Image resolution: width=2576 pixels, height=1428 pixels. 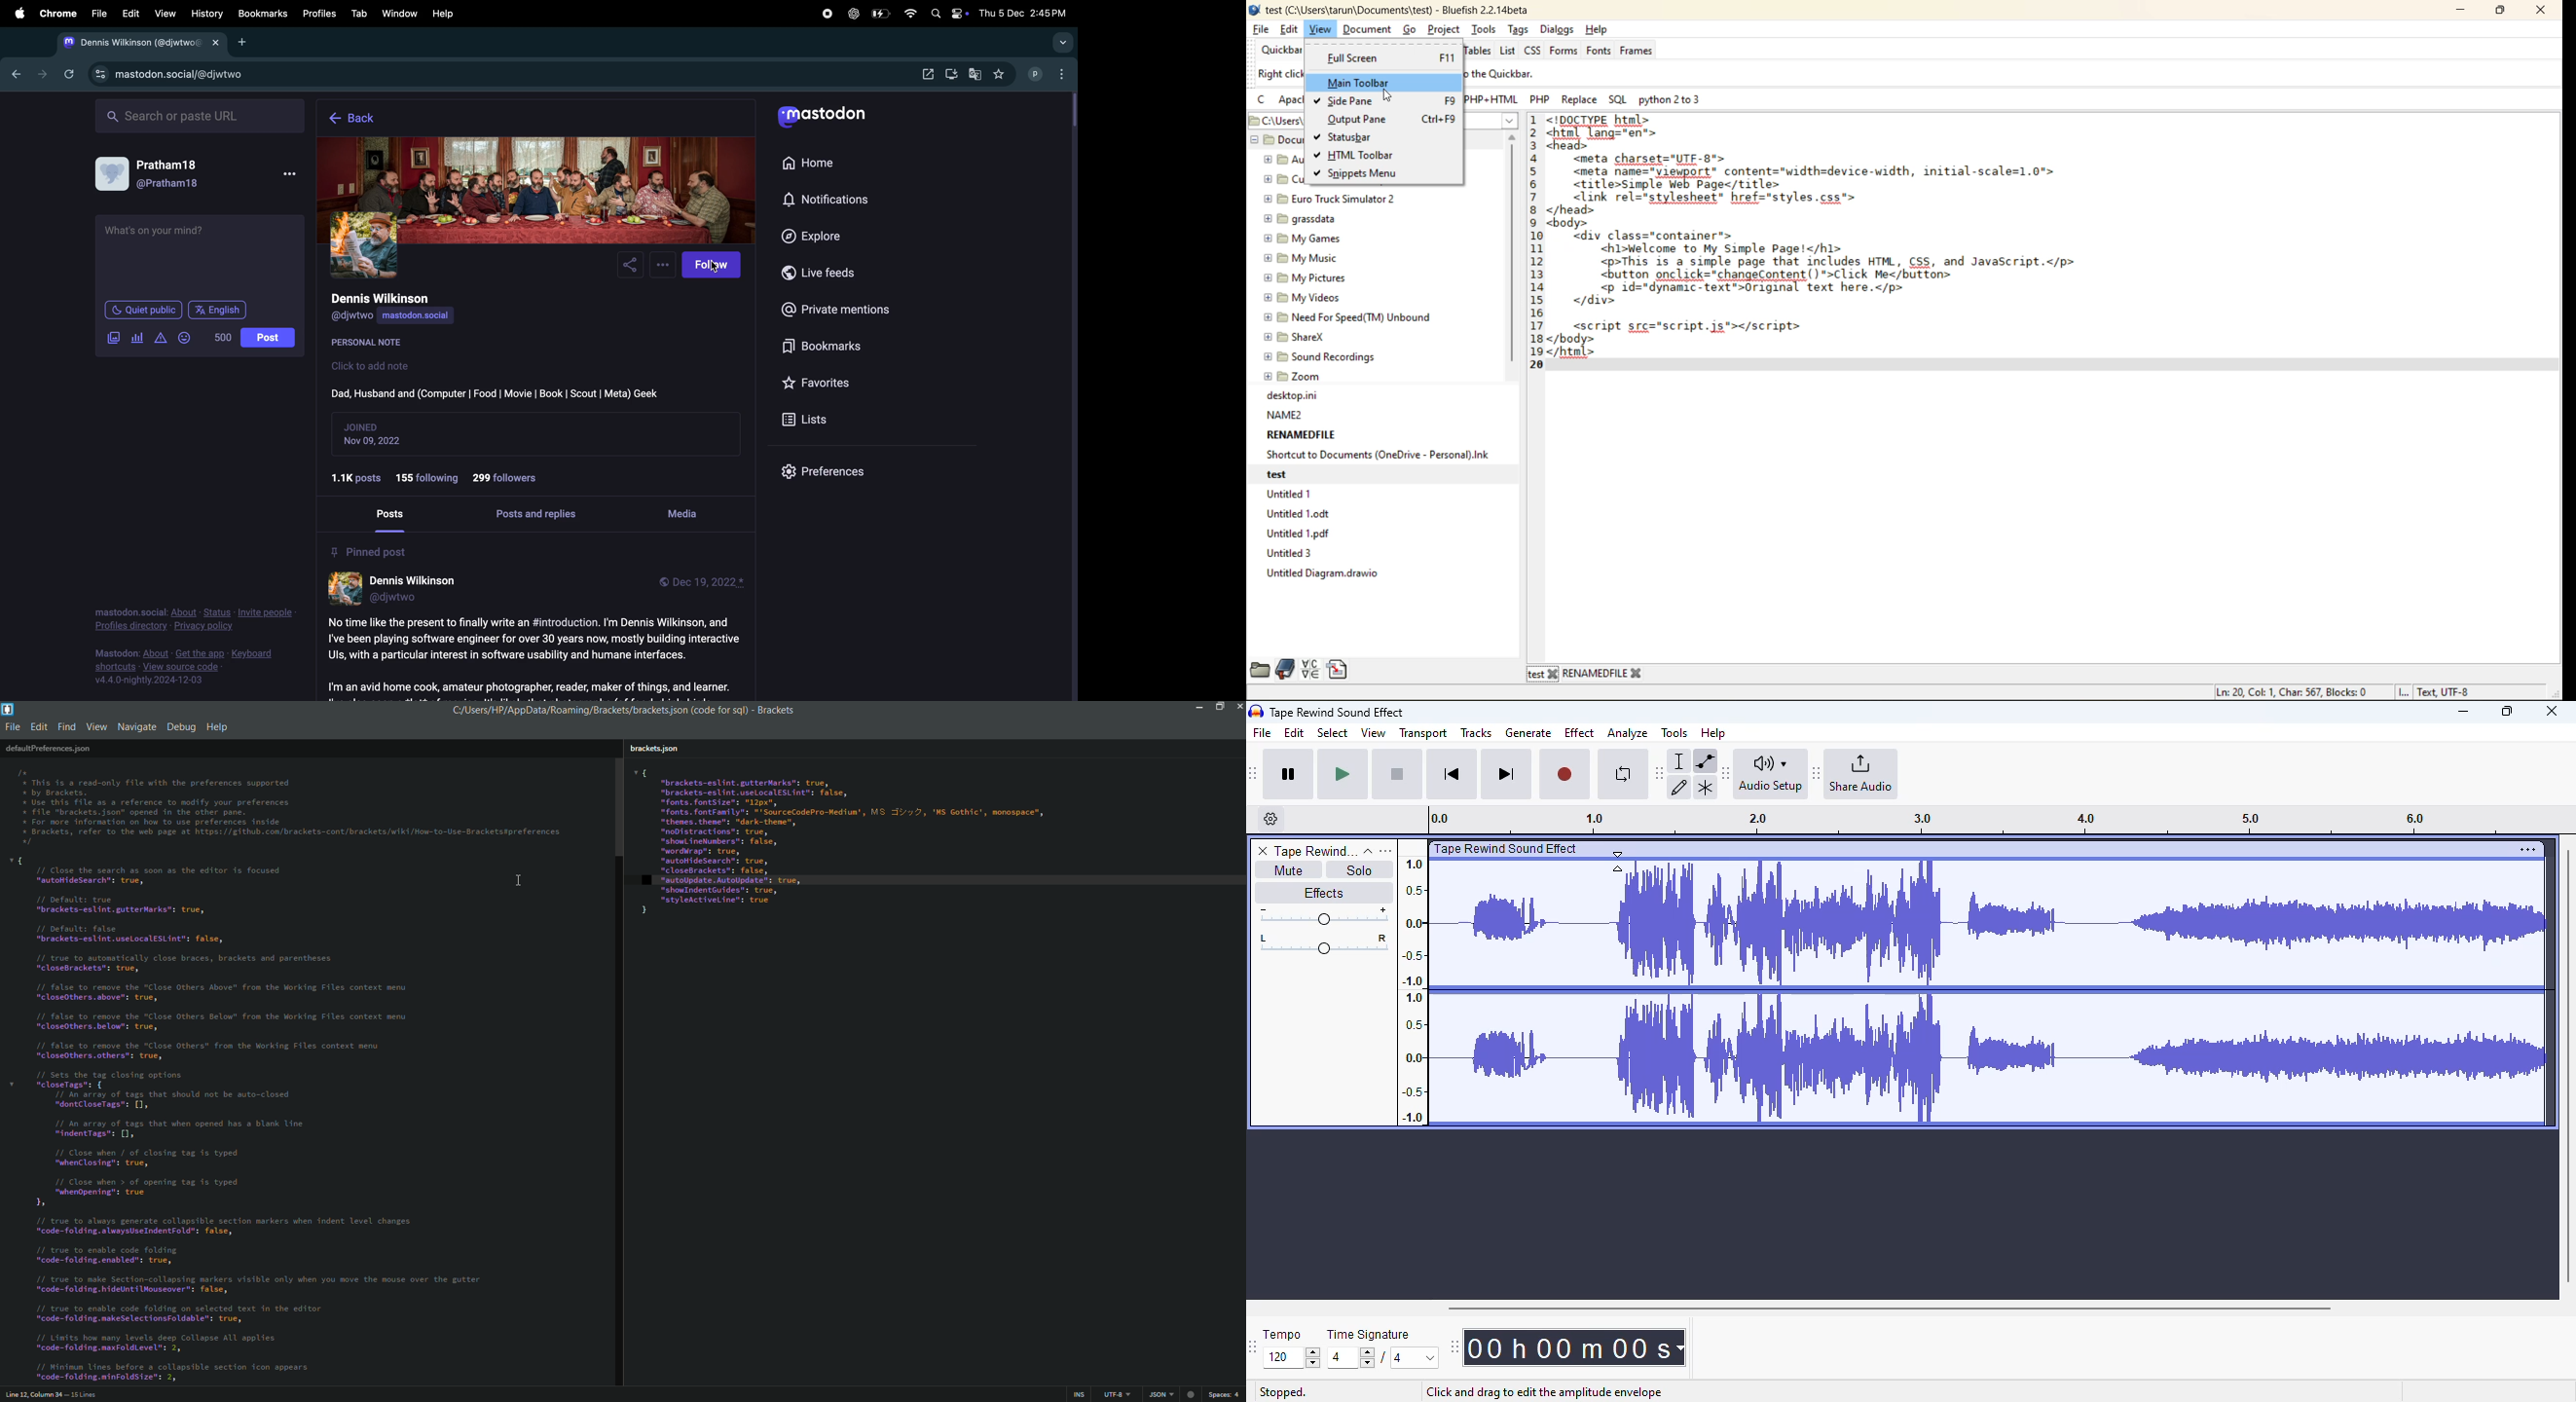 I want to click on chatgpt, so click(x=853, y=15).